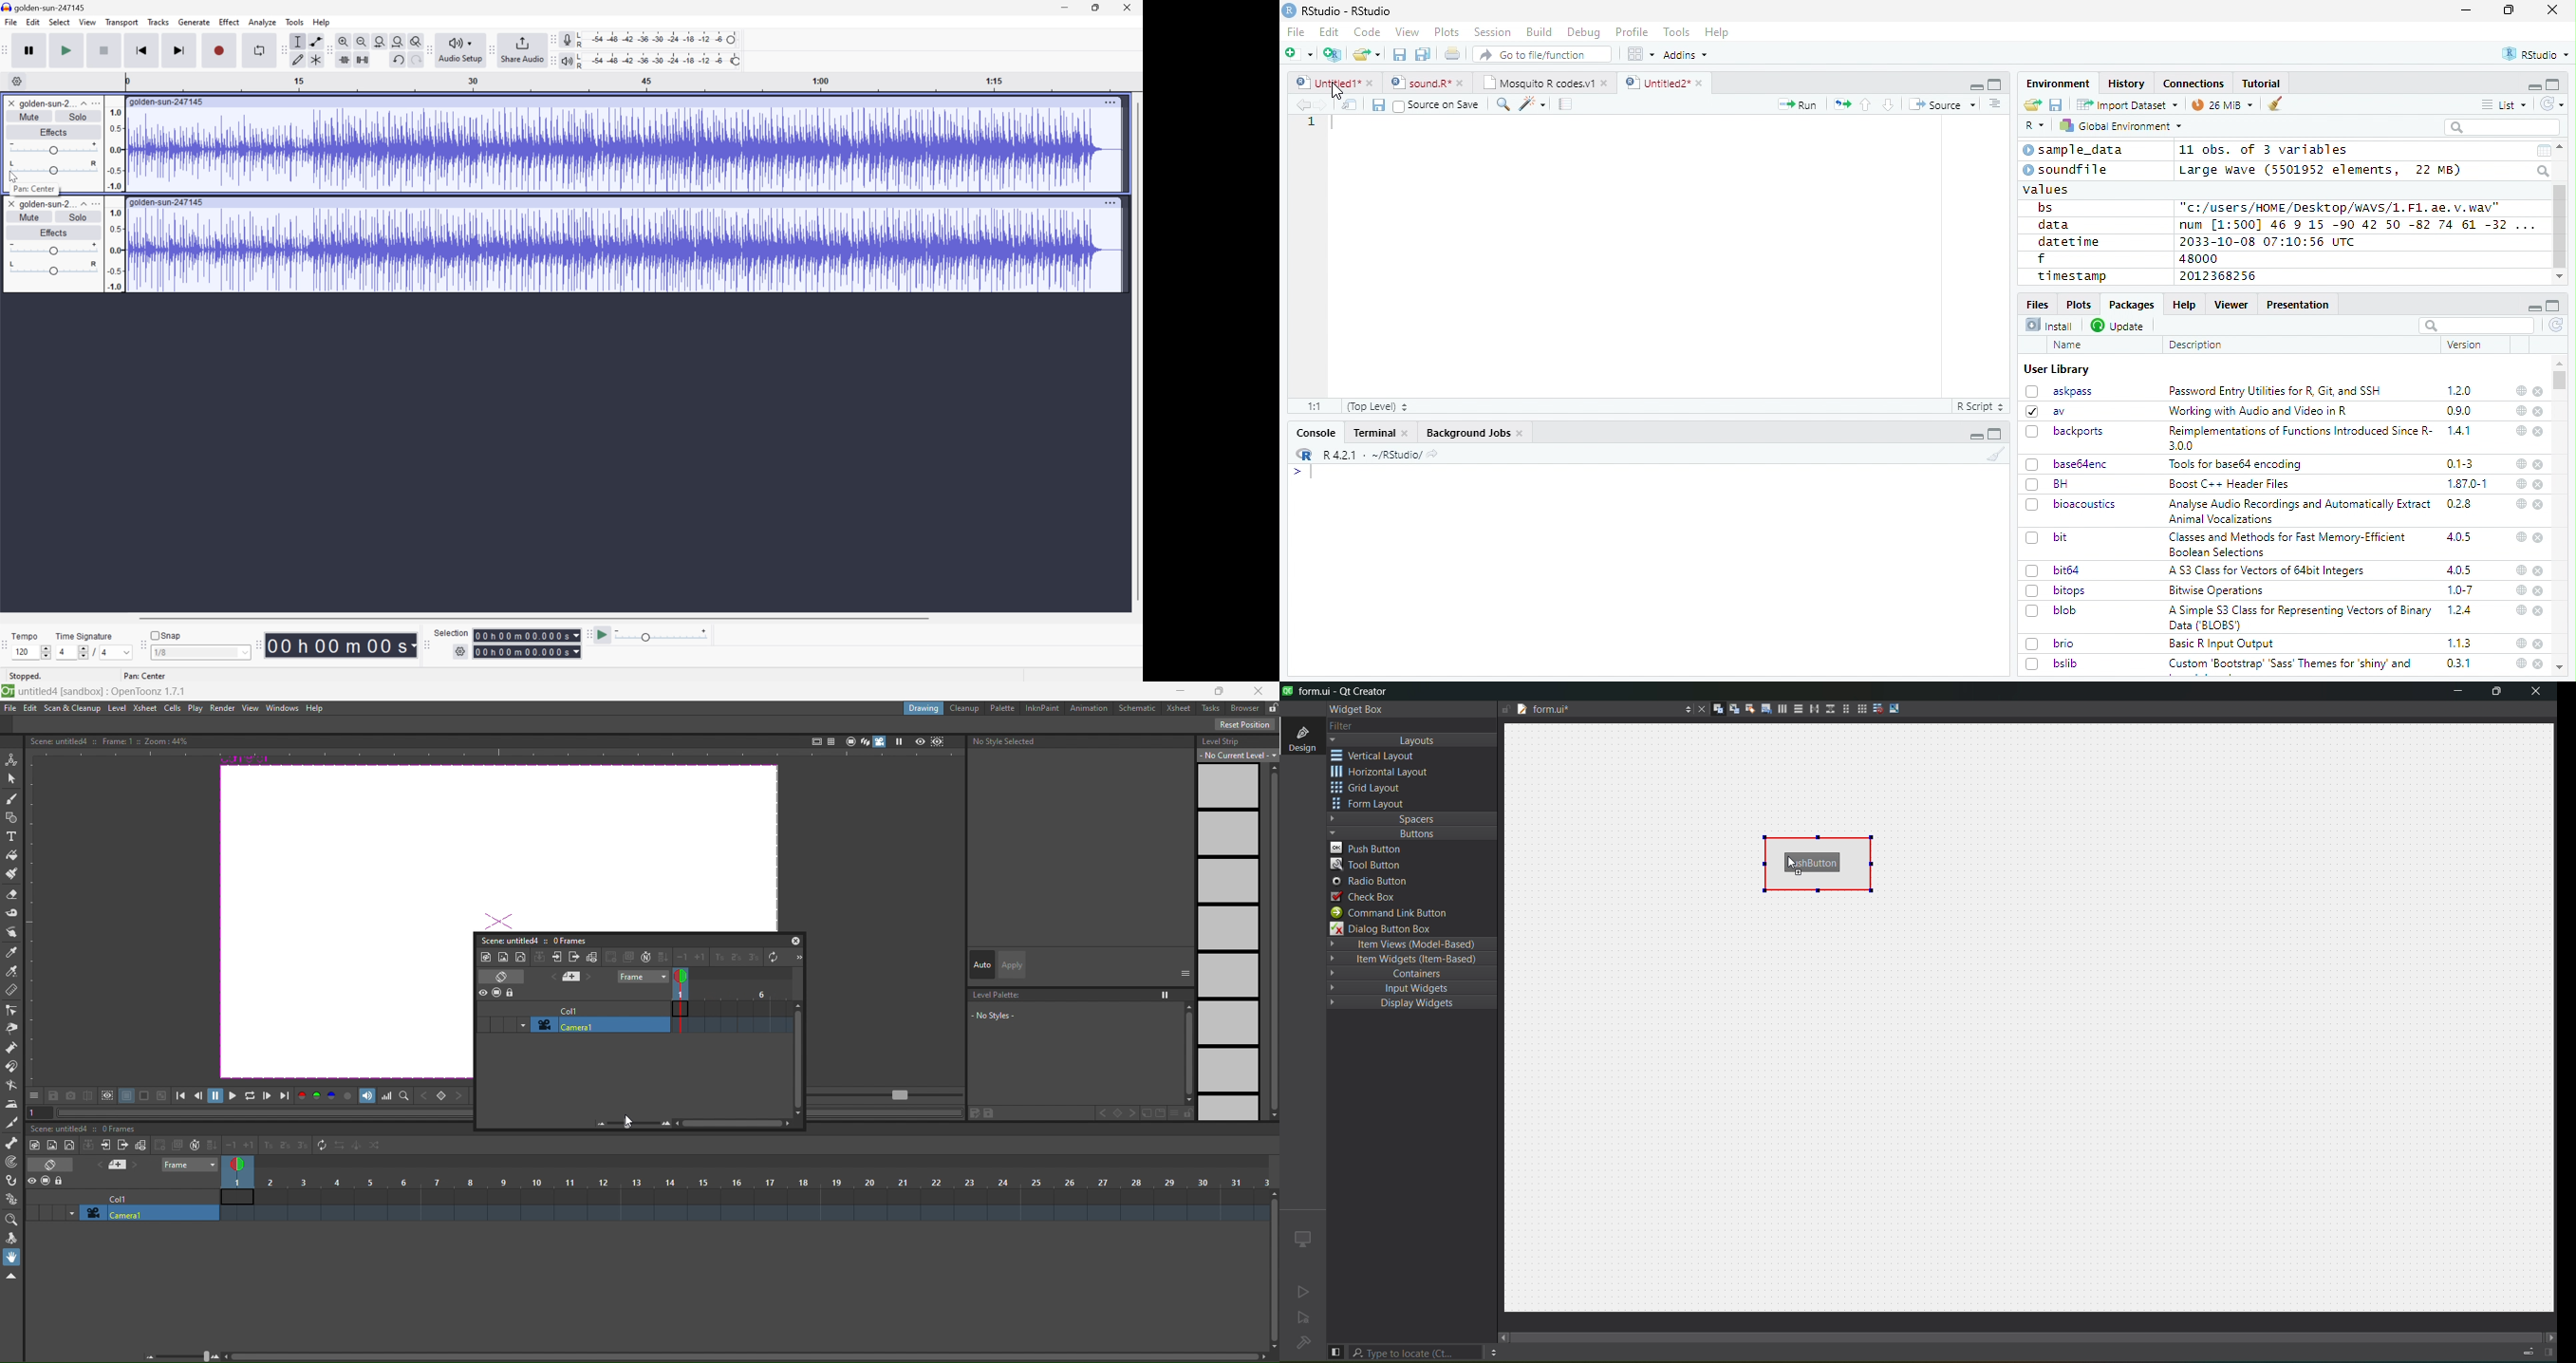 The image size is (2576, 1372). What do you see at coordinates (1424, 55) in the screenshot?
I see `Save all the open documents` at bounding box center [1424, 55].